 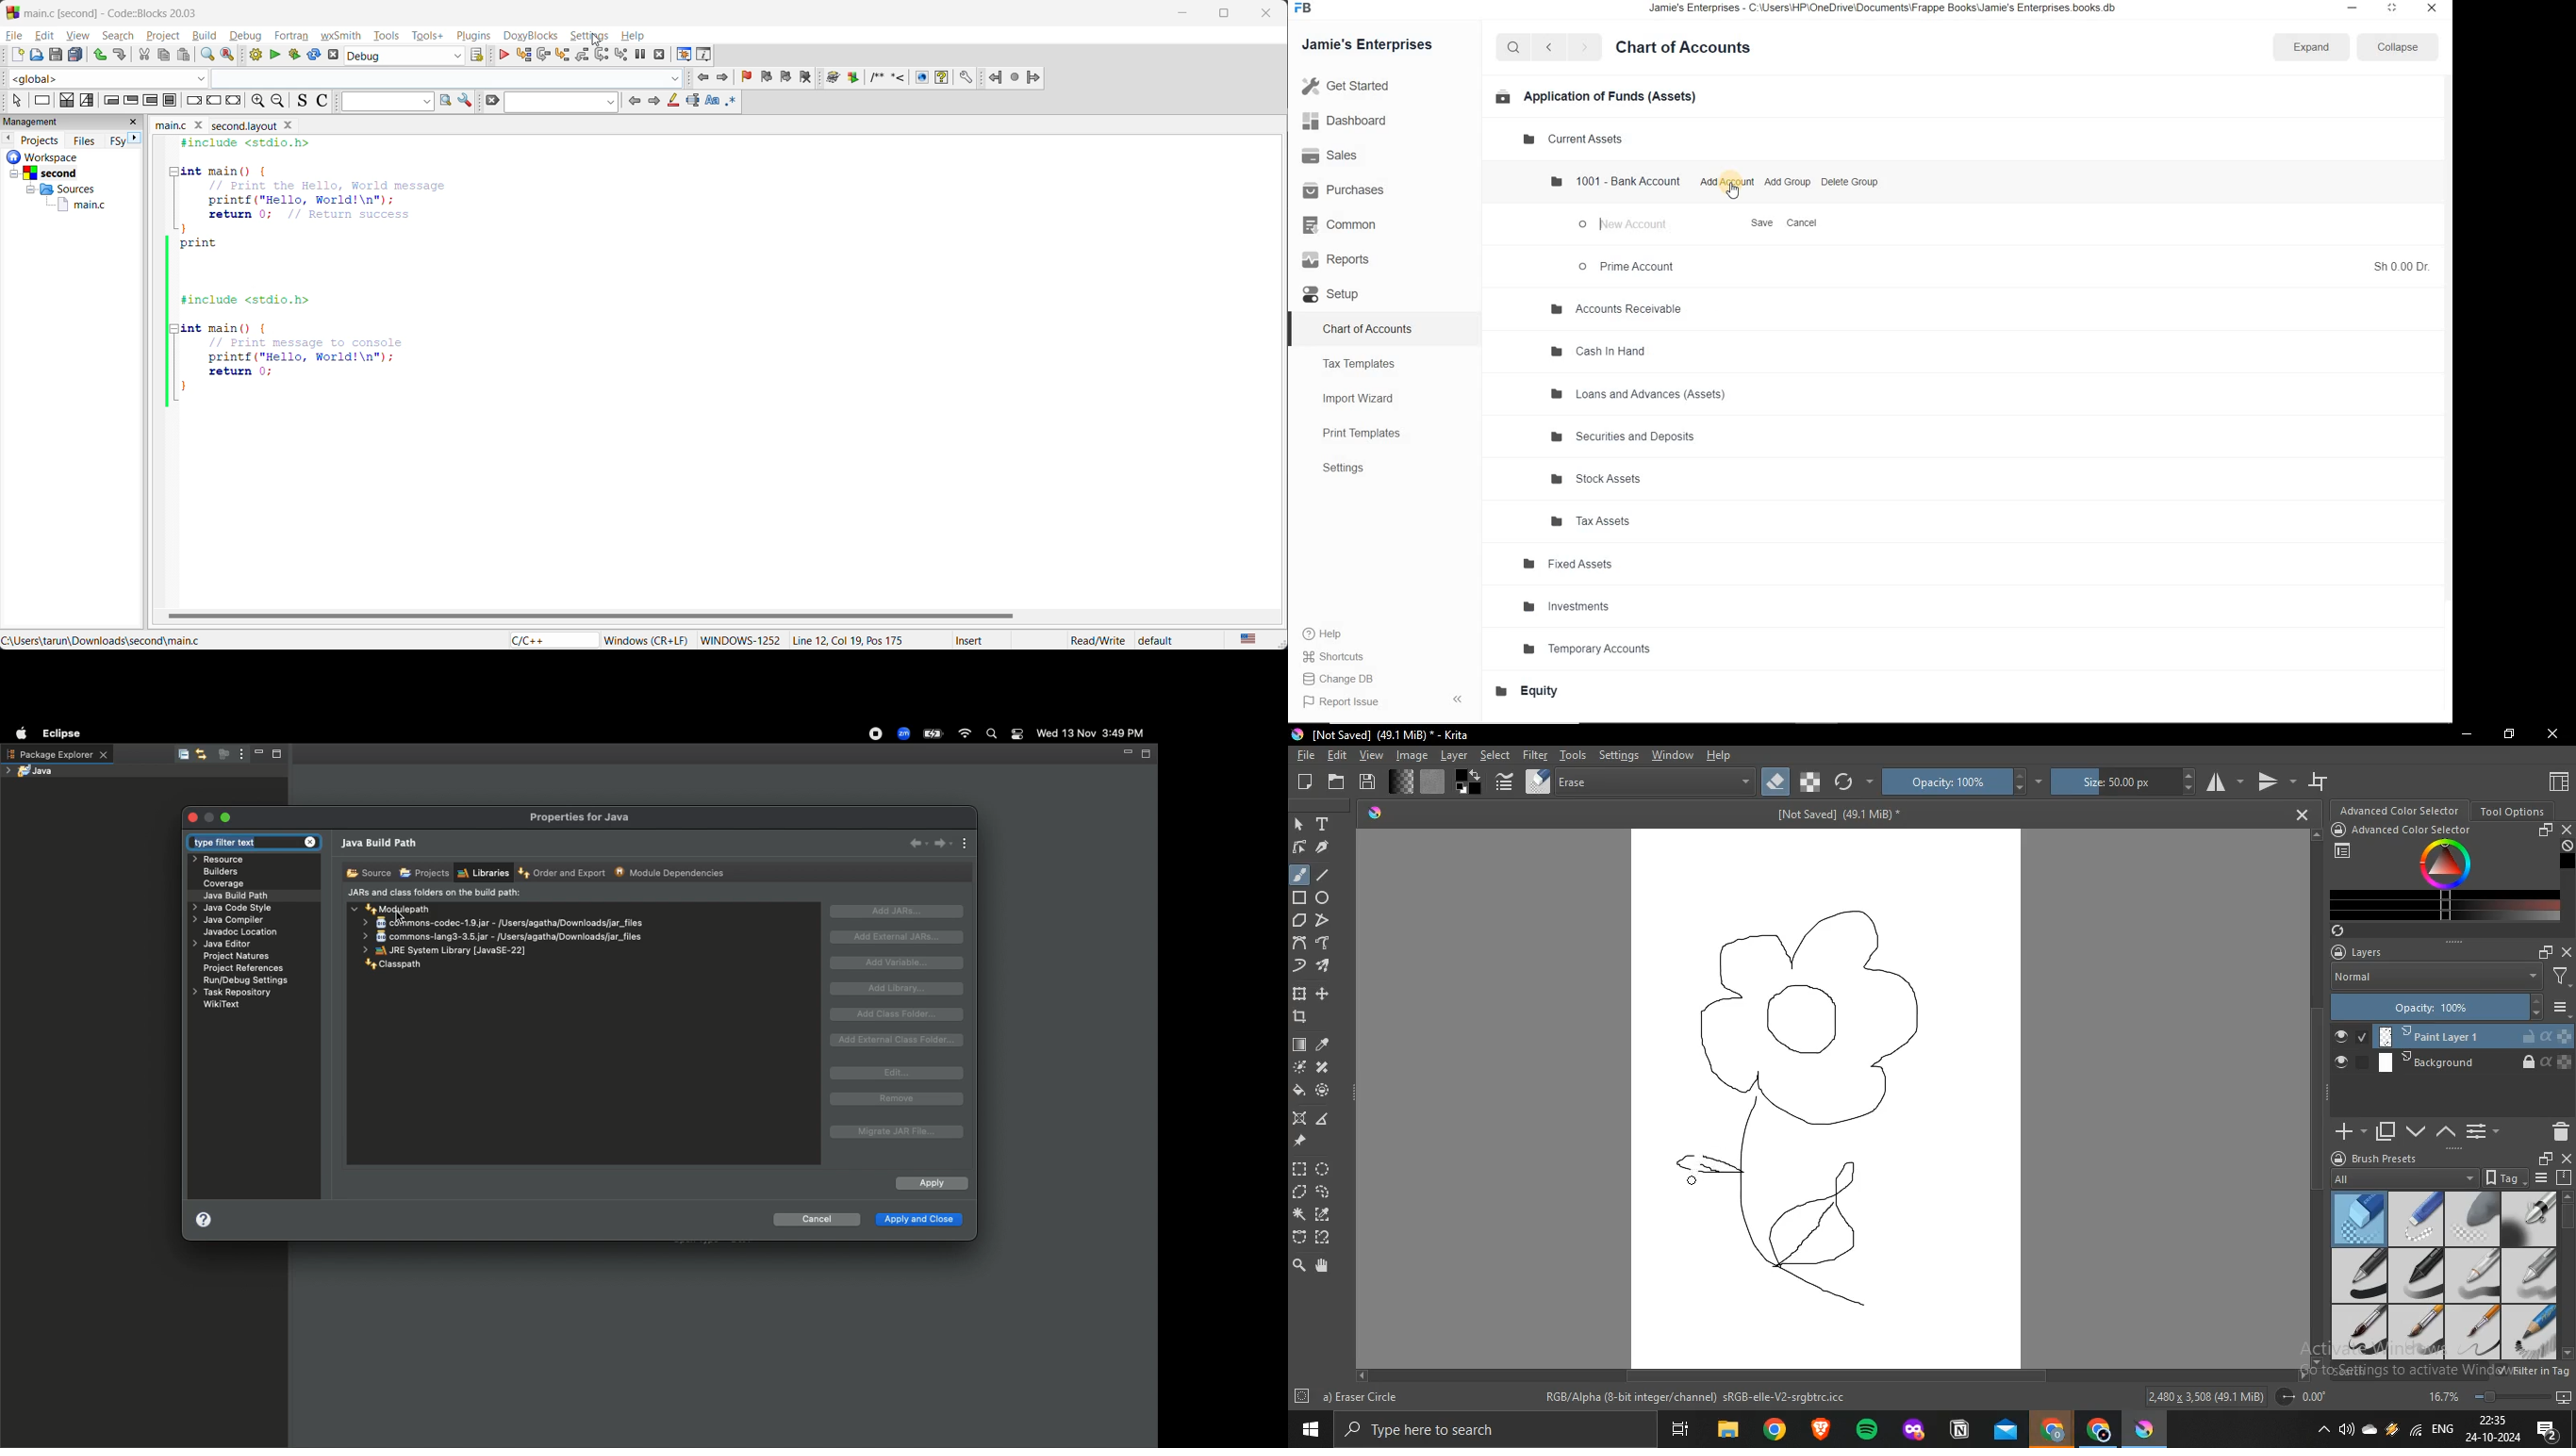 What do you see at coordinates (1369, 434) in the screenshot?
I see `Print Templates` at bounding box center [1369, 434].